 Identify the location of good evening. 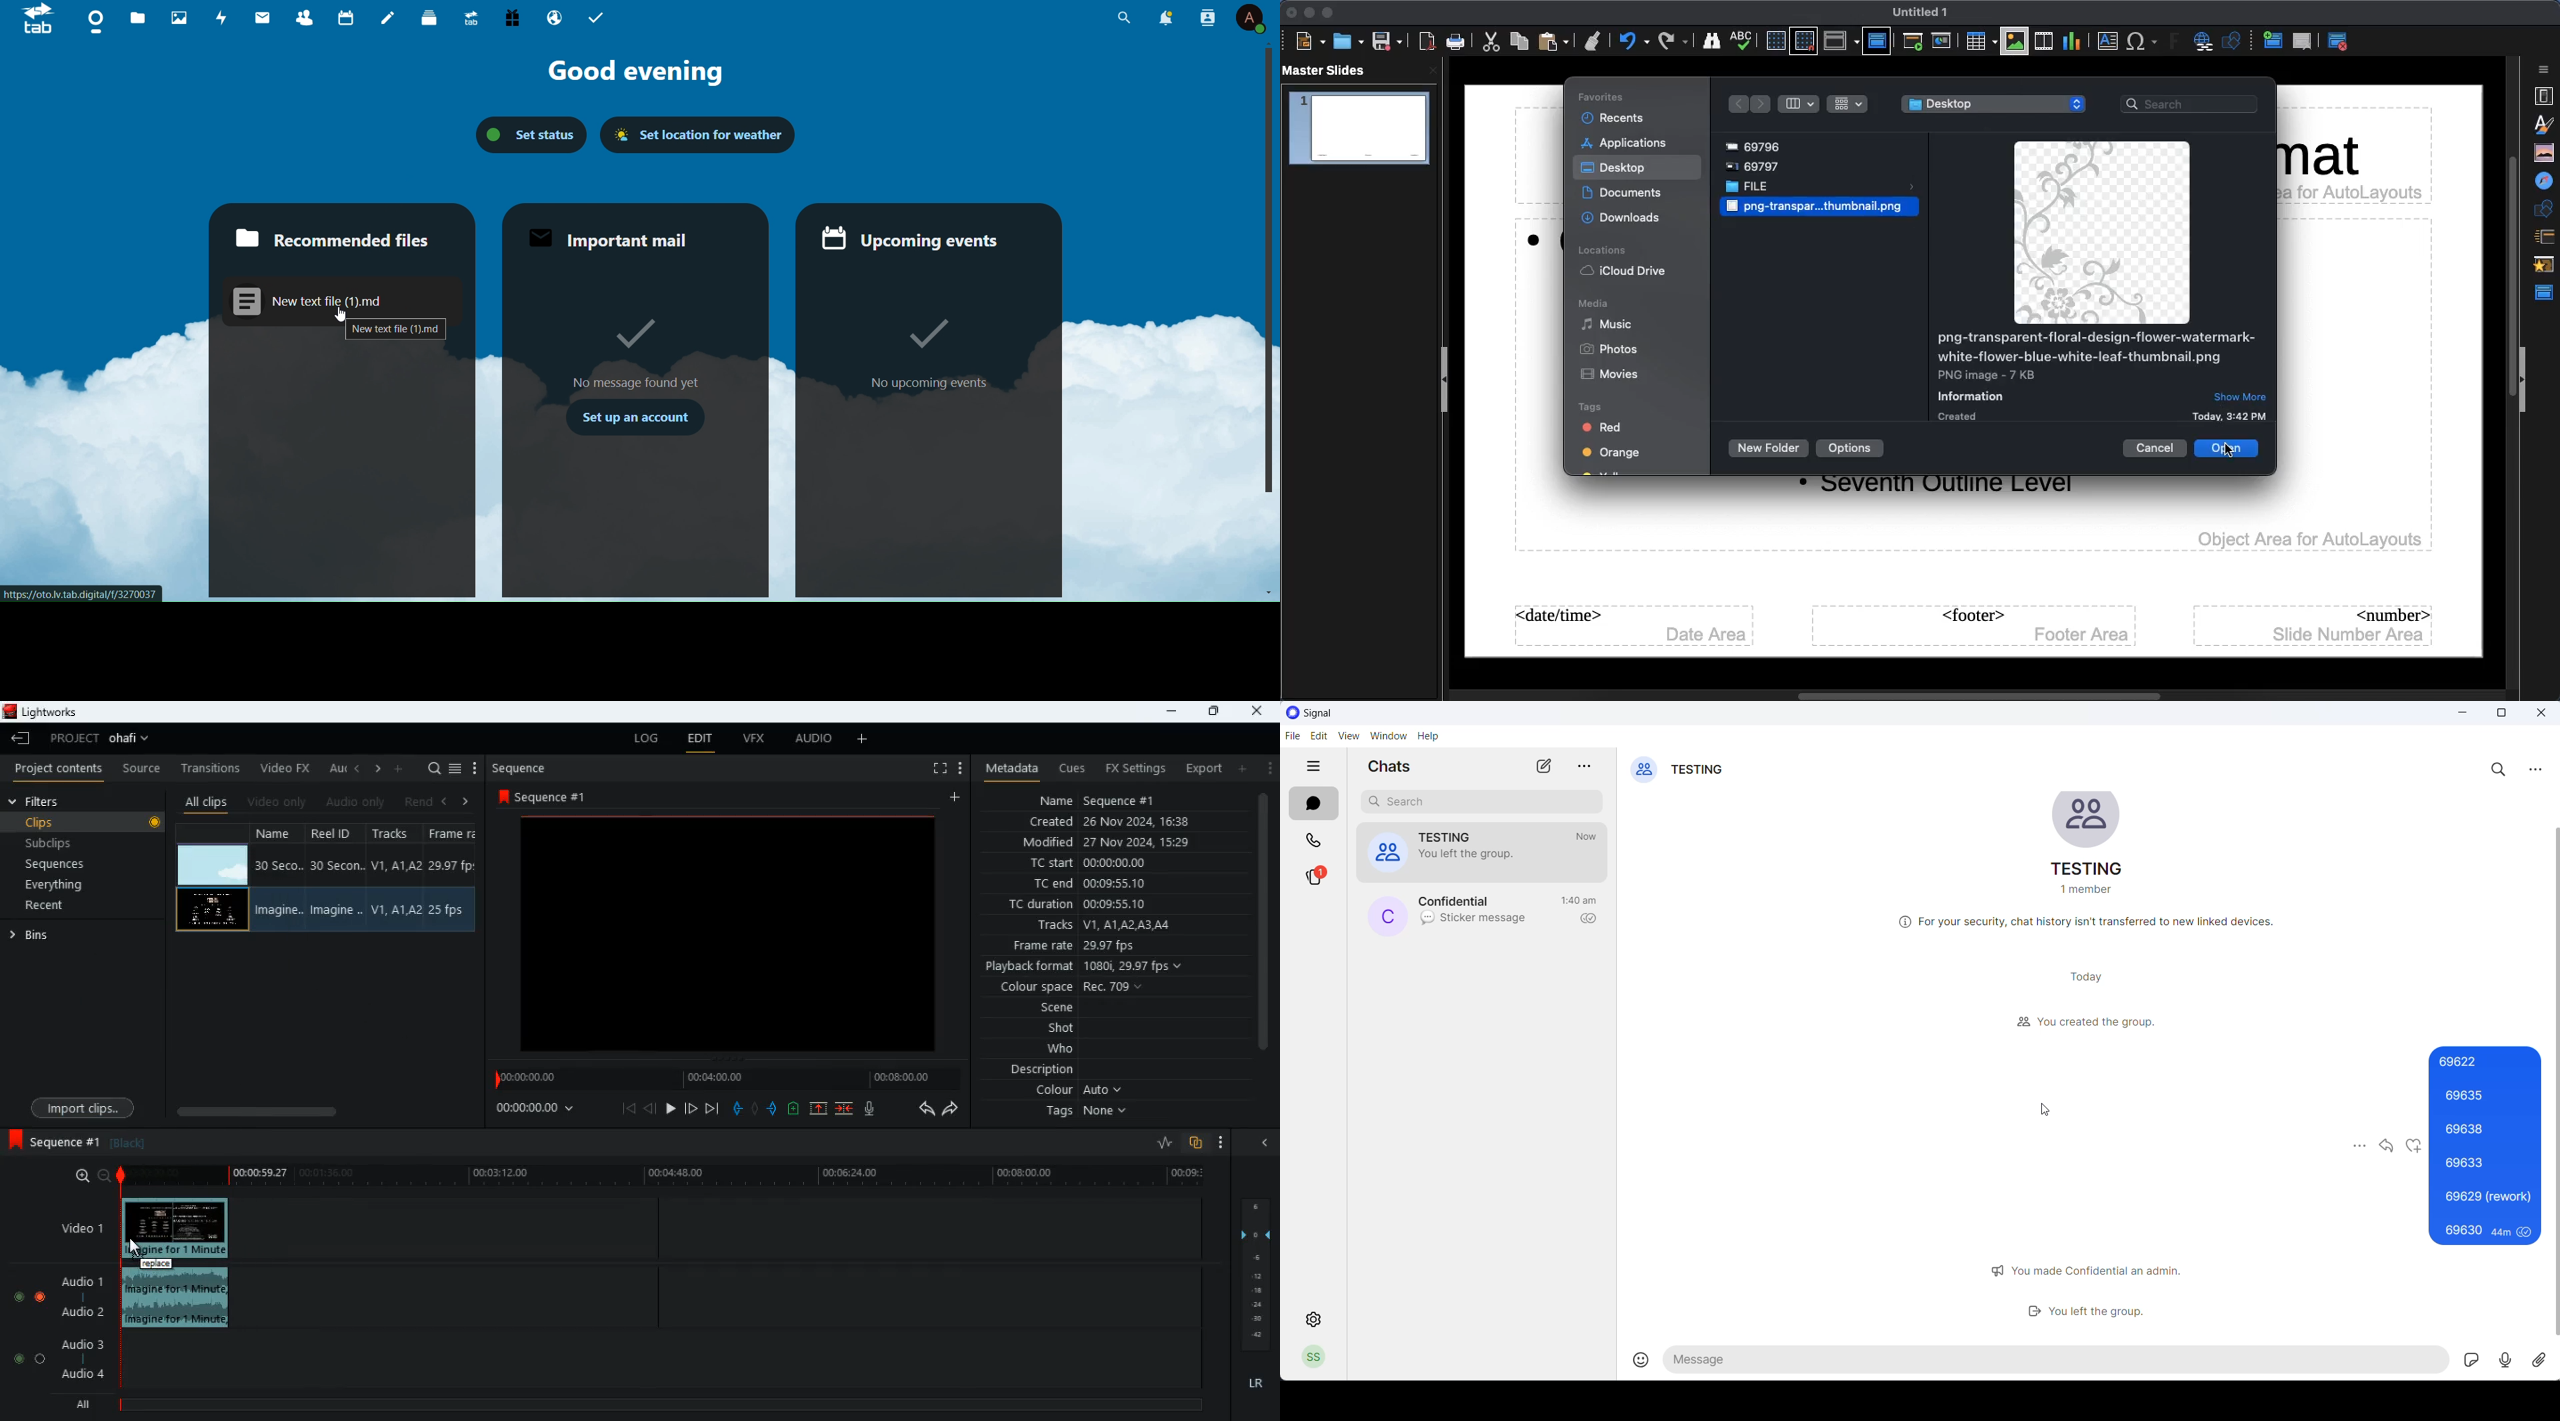
(645, 74).